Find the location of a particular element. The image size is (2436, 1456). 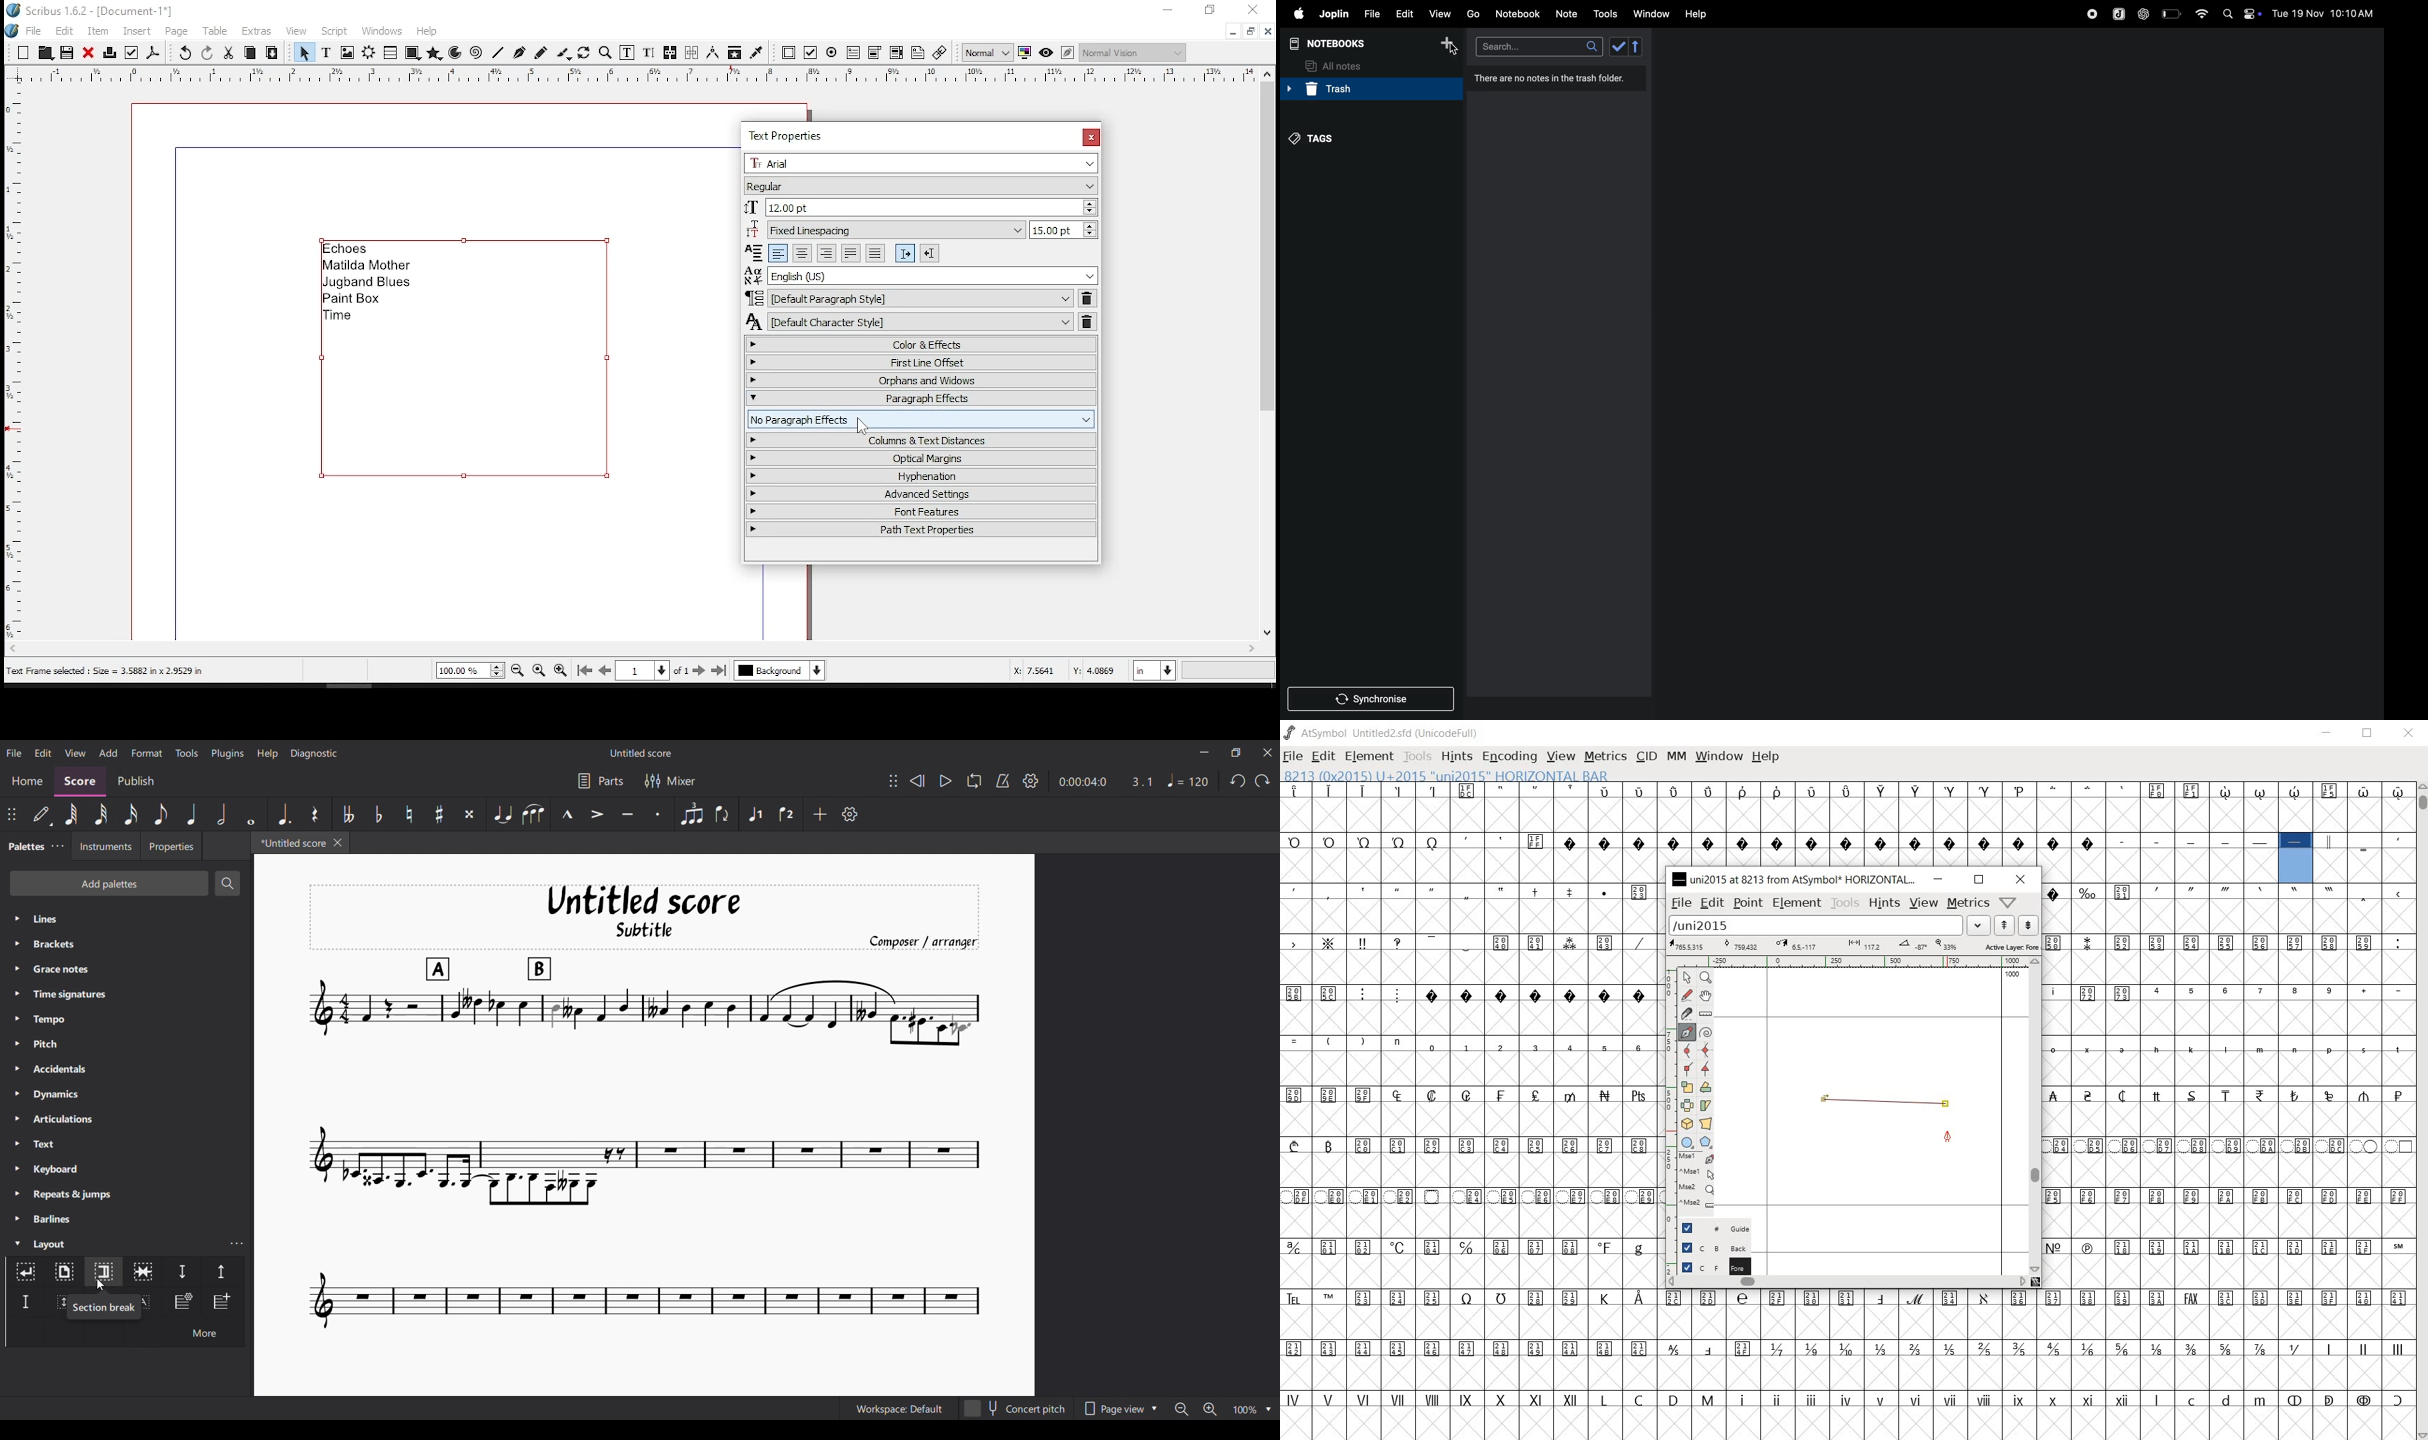

Marcato is located at coordinates (567, 814).